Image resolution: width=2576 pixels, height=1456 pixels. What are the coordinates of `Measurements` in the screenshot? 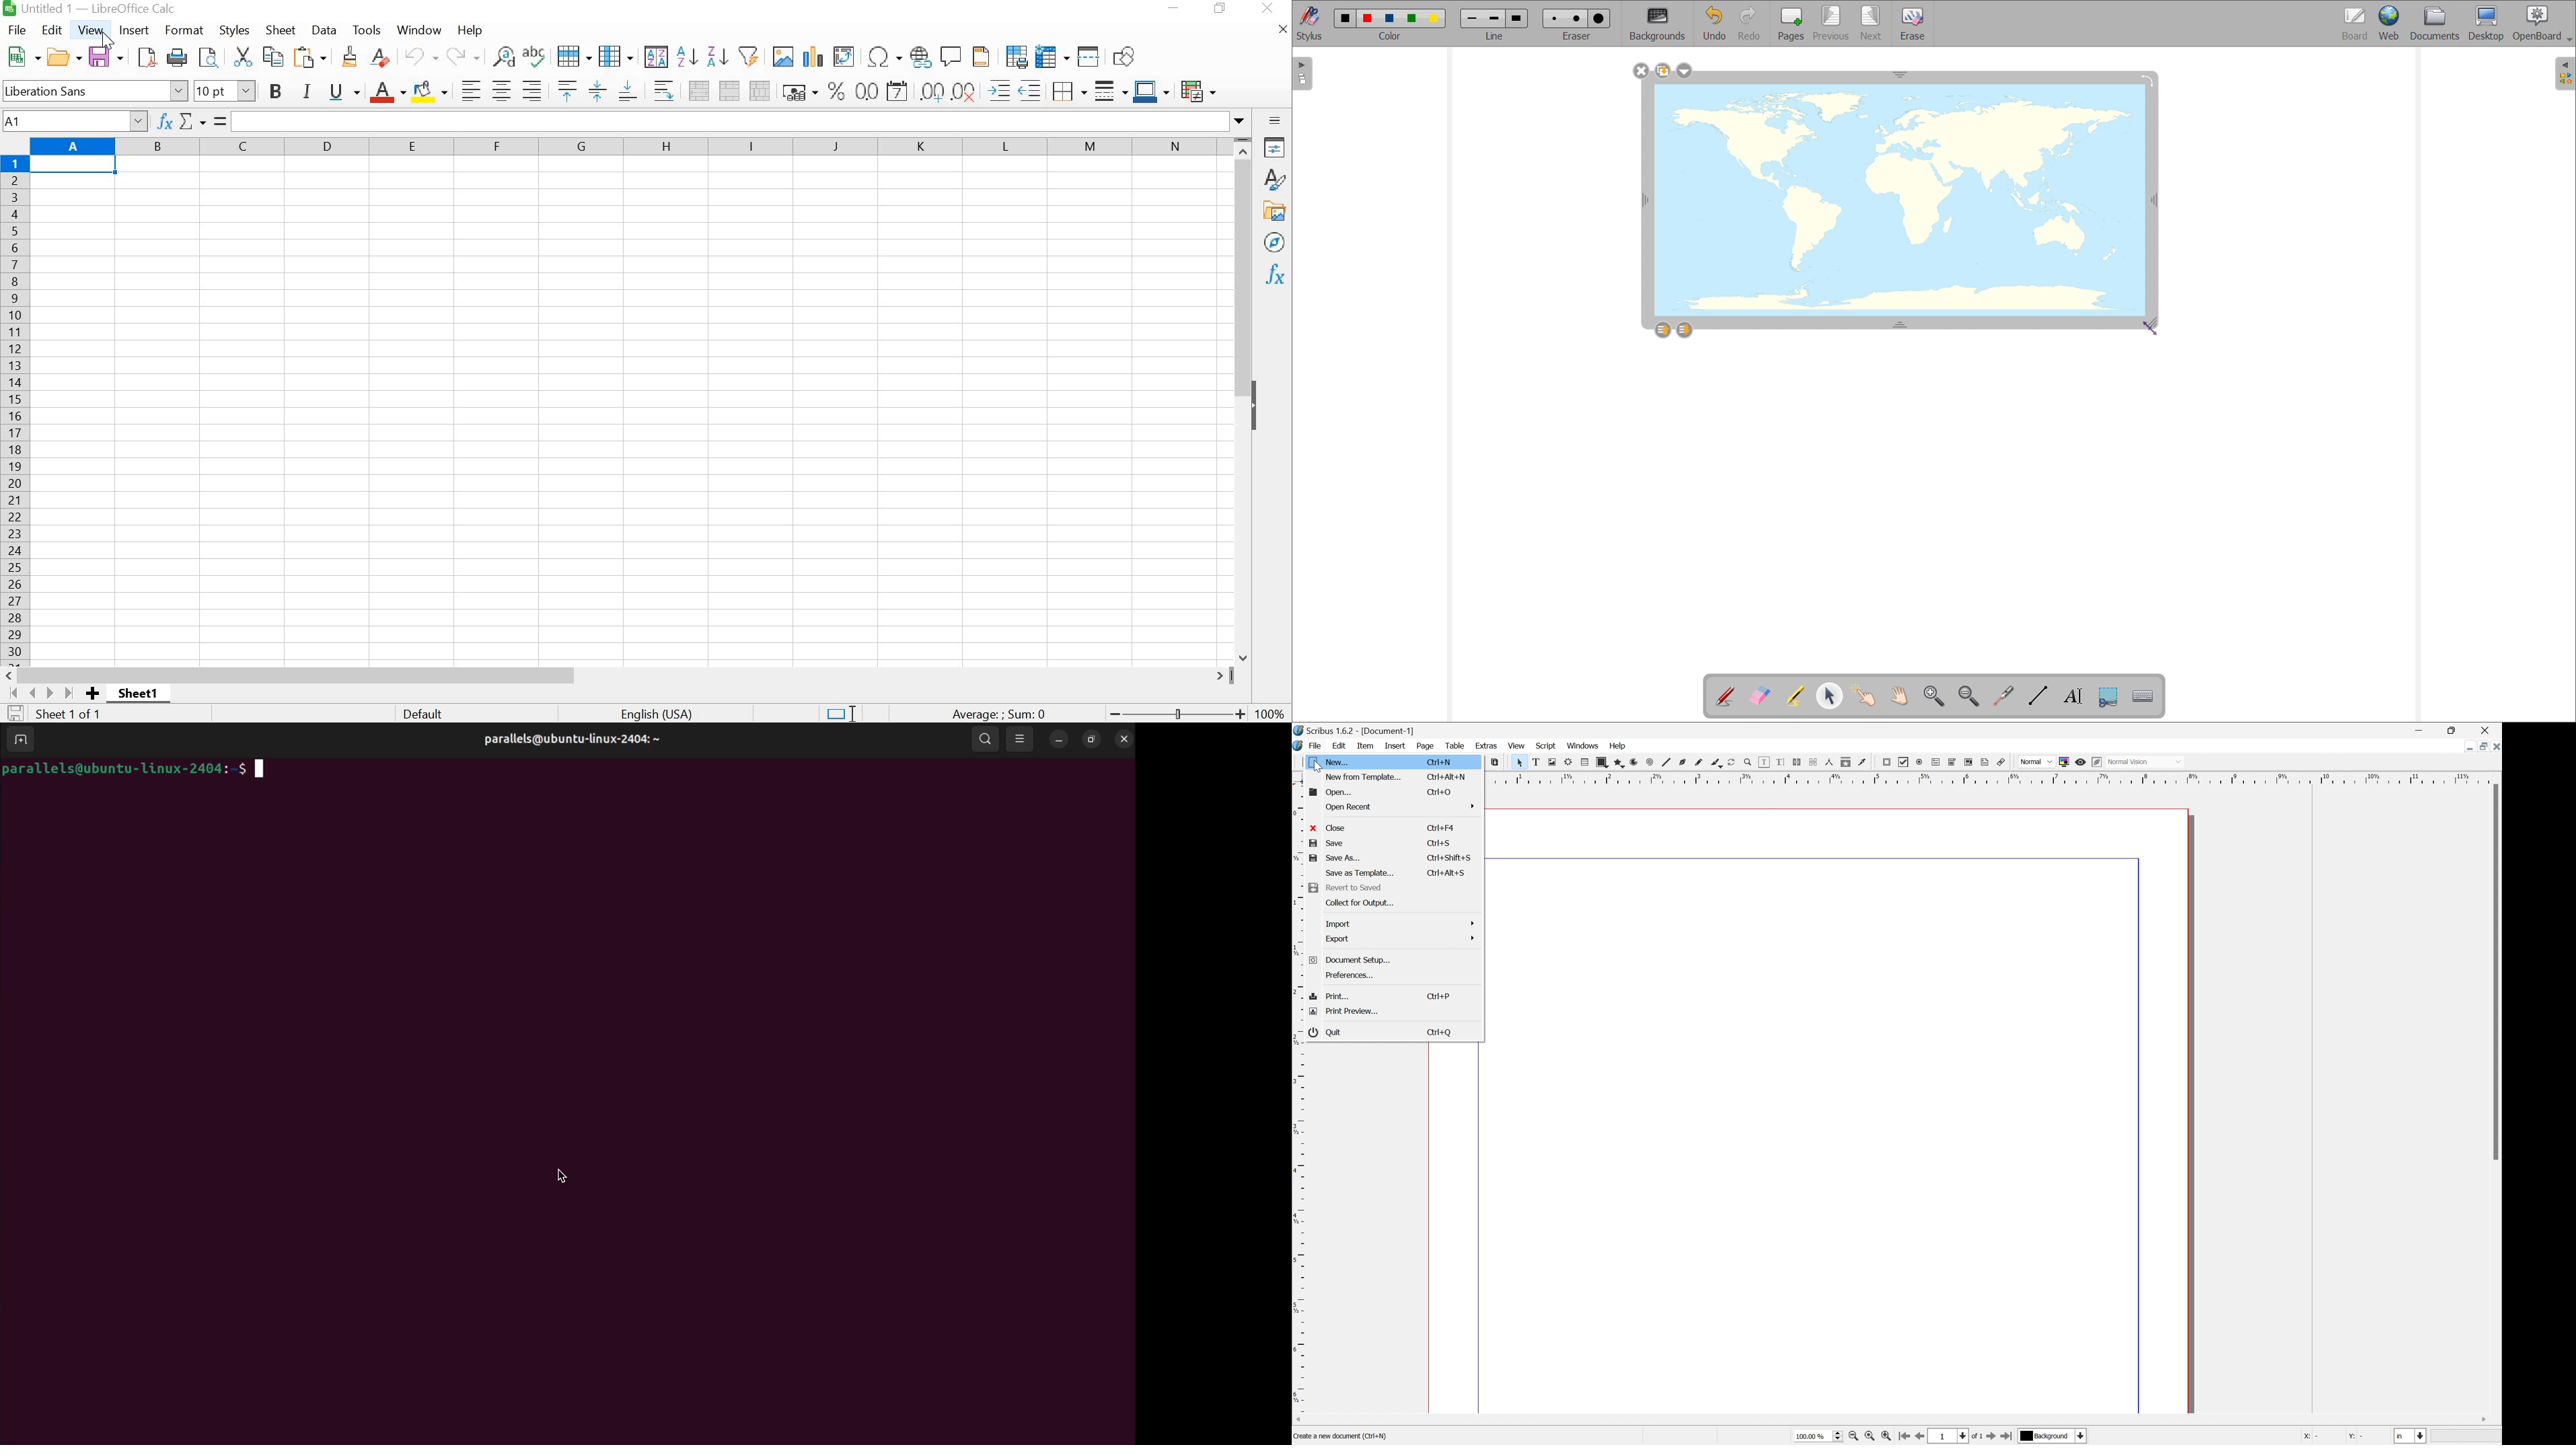 It's located at (1831, 763).